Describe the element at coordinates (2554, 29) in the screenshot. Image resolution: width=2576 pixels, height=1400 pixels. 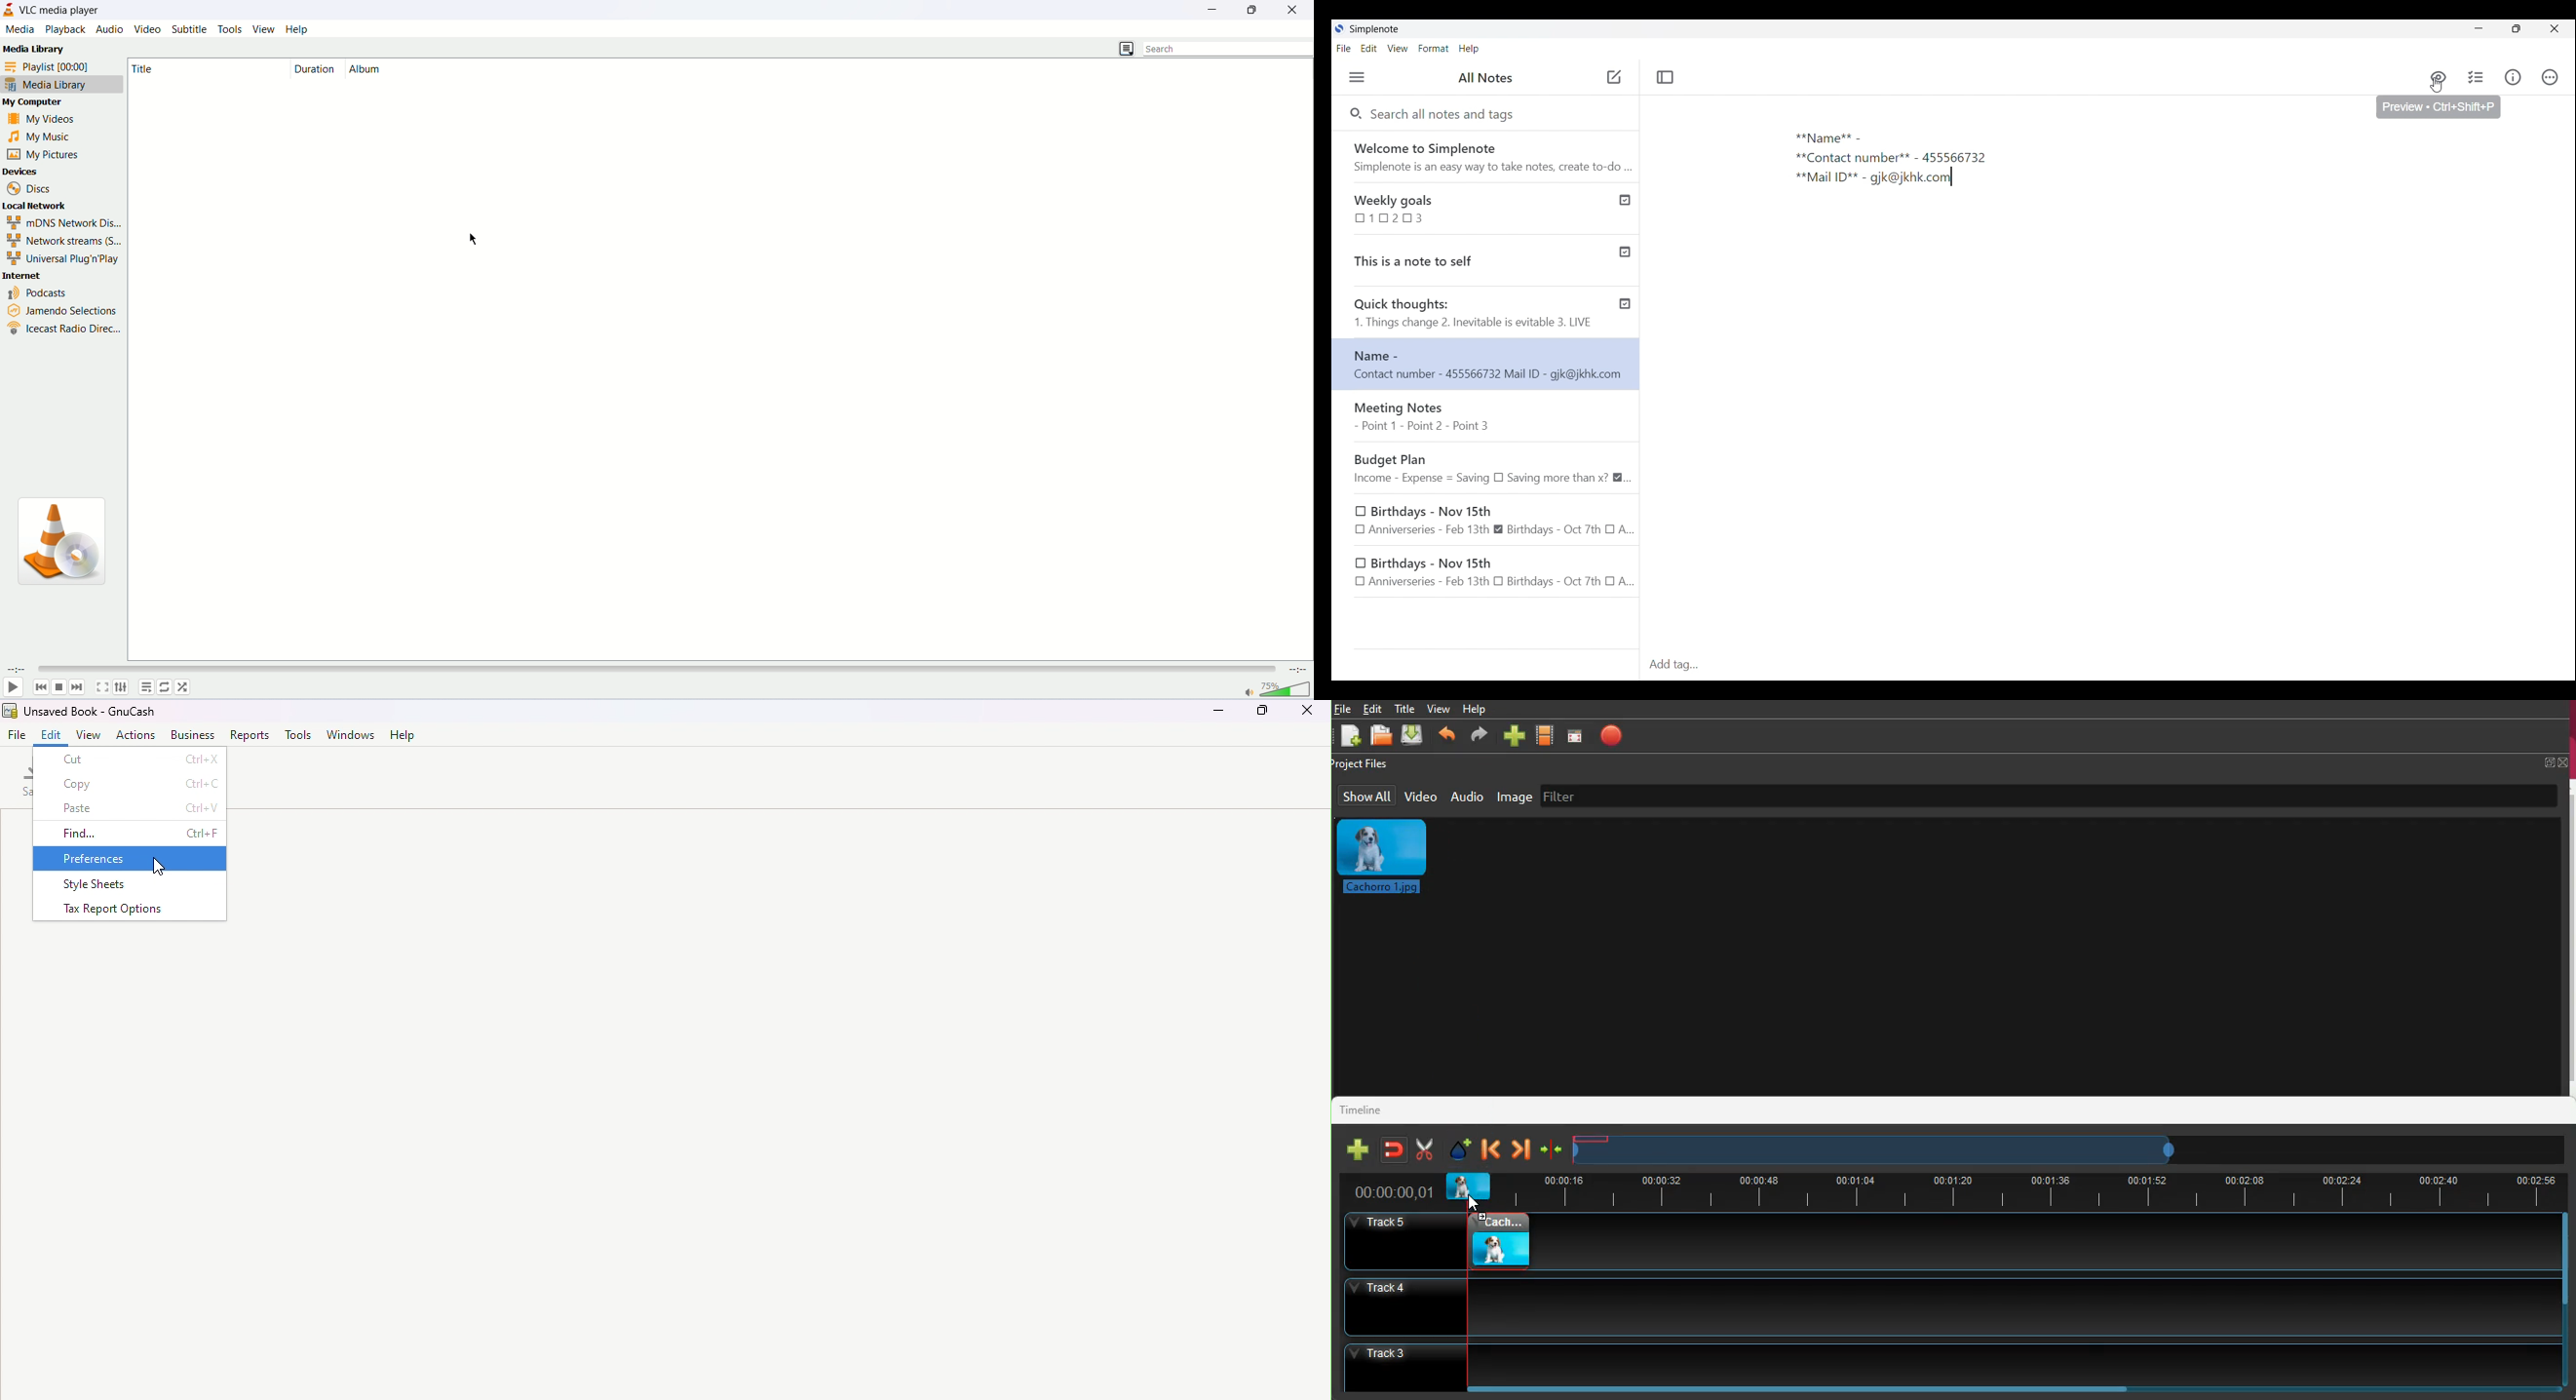
I see `Close interface` at that location.